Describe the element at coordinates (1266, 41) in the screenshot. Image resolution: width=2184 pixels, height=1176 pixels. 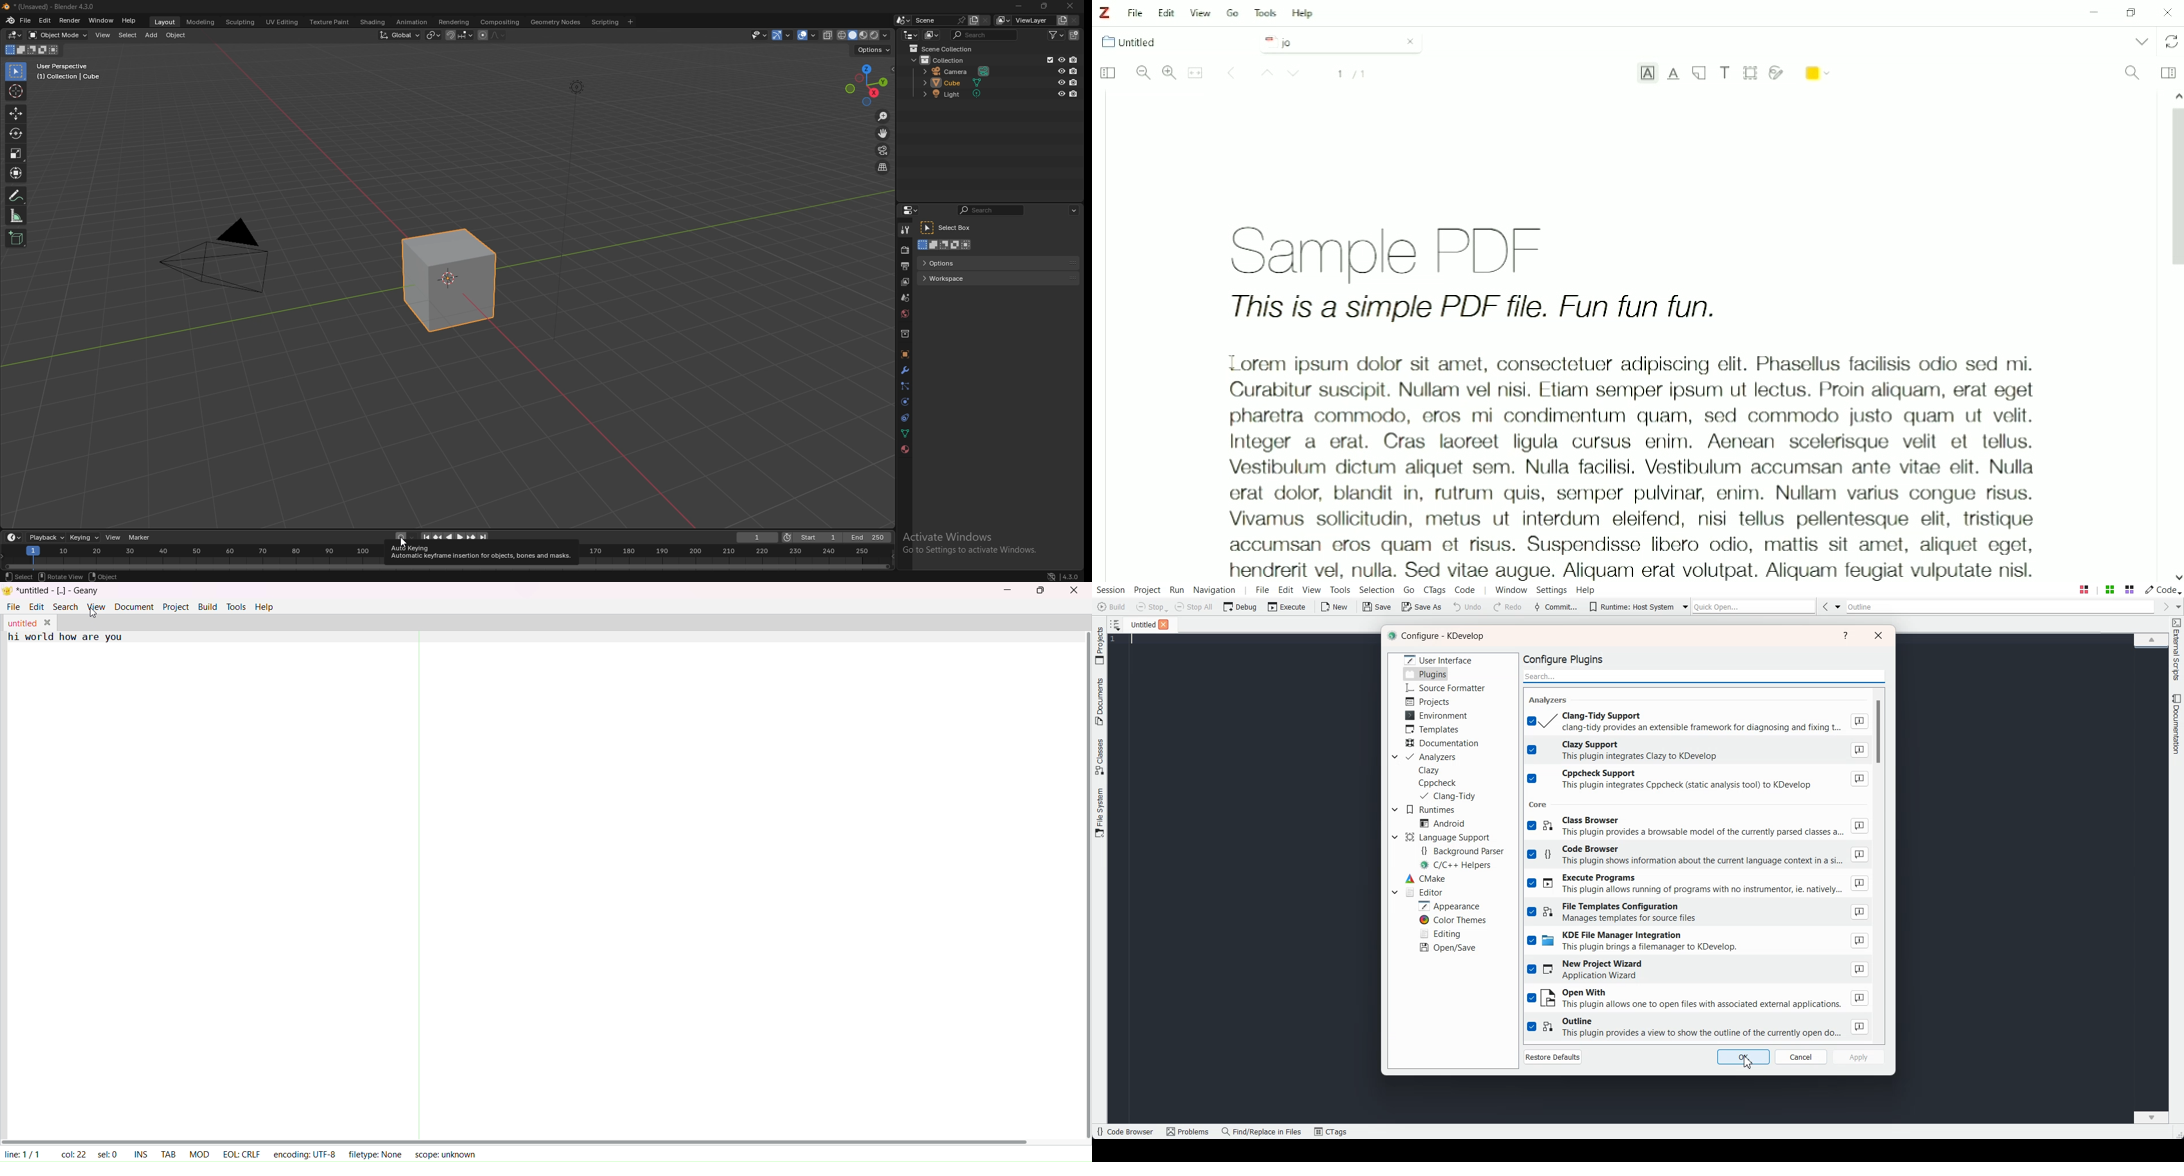
I see `pdf logo` at that location.